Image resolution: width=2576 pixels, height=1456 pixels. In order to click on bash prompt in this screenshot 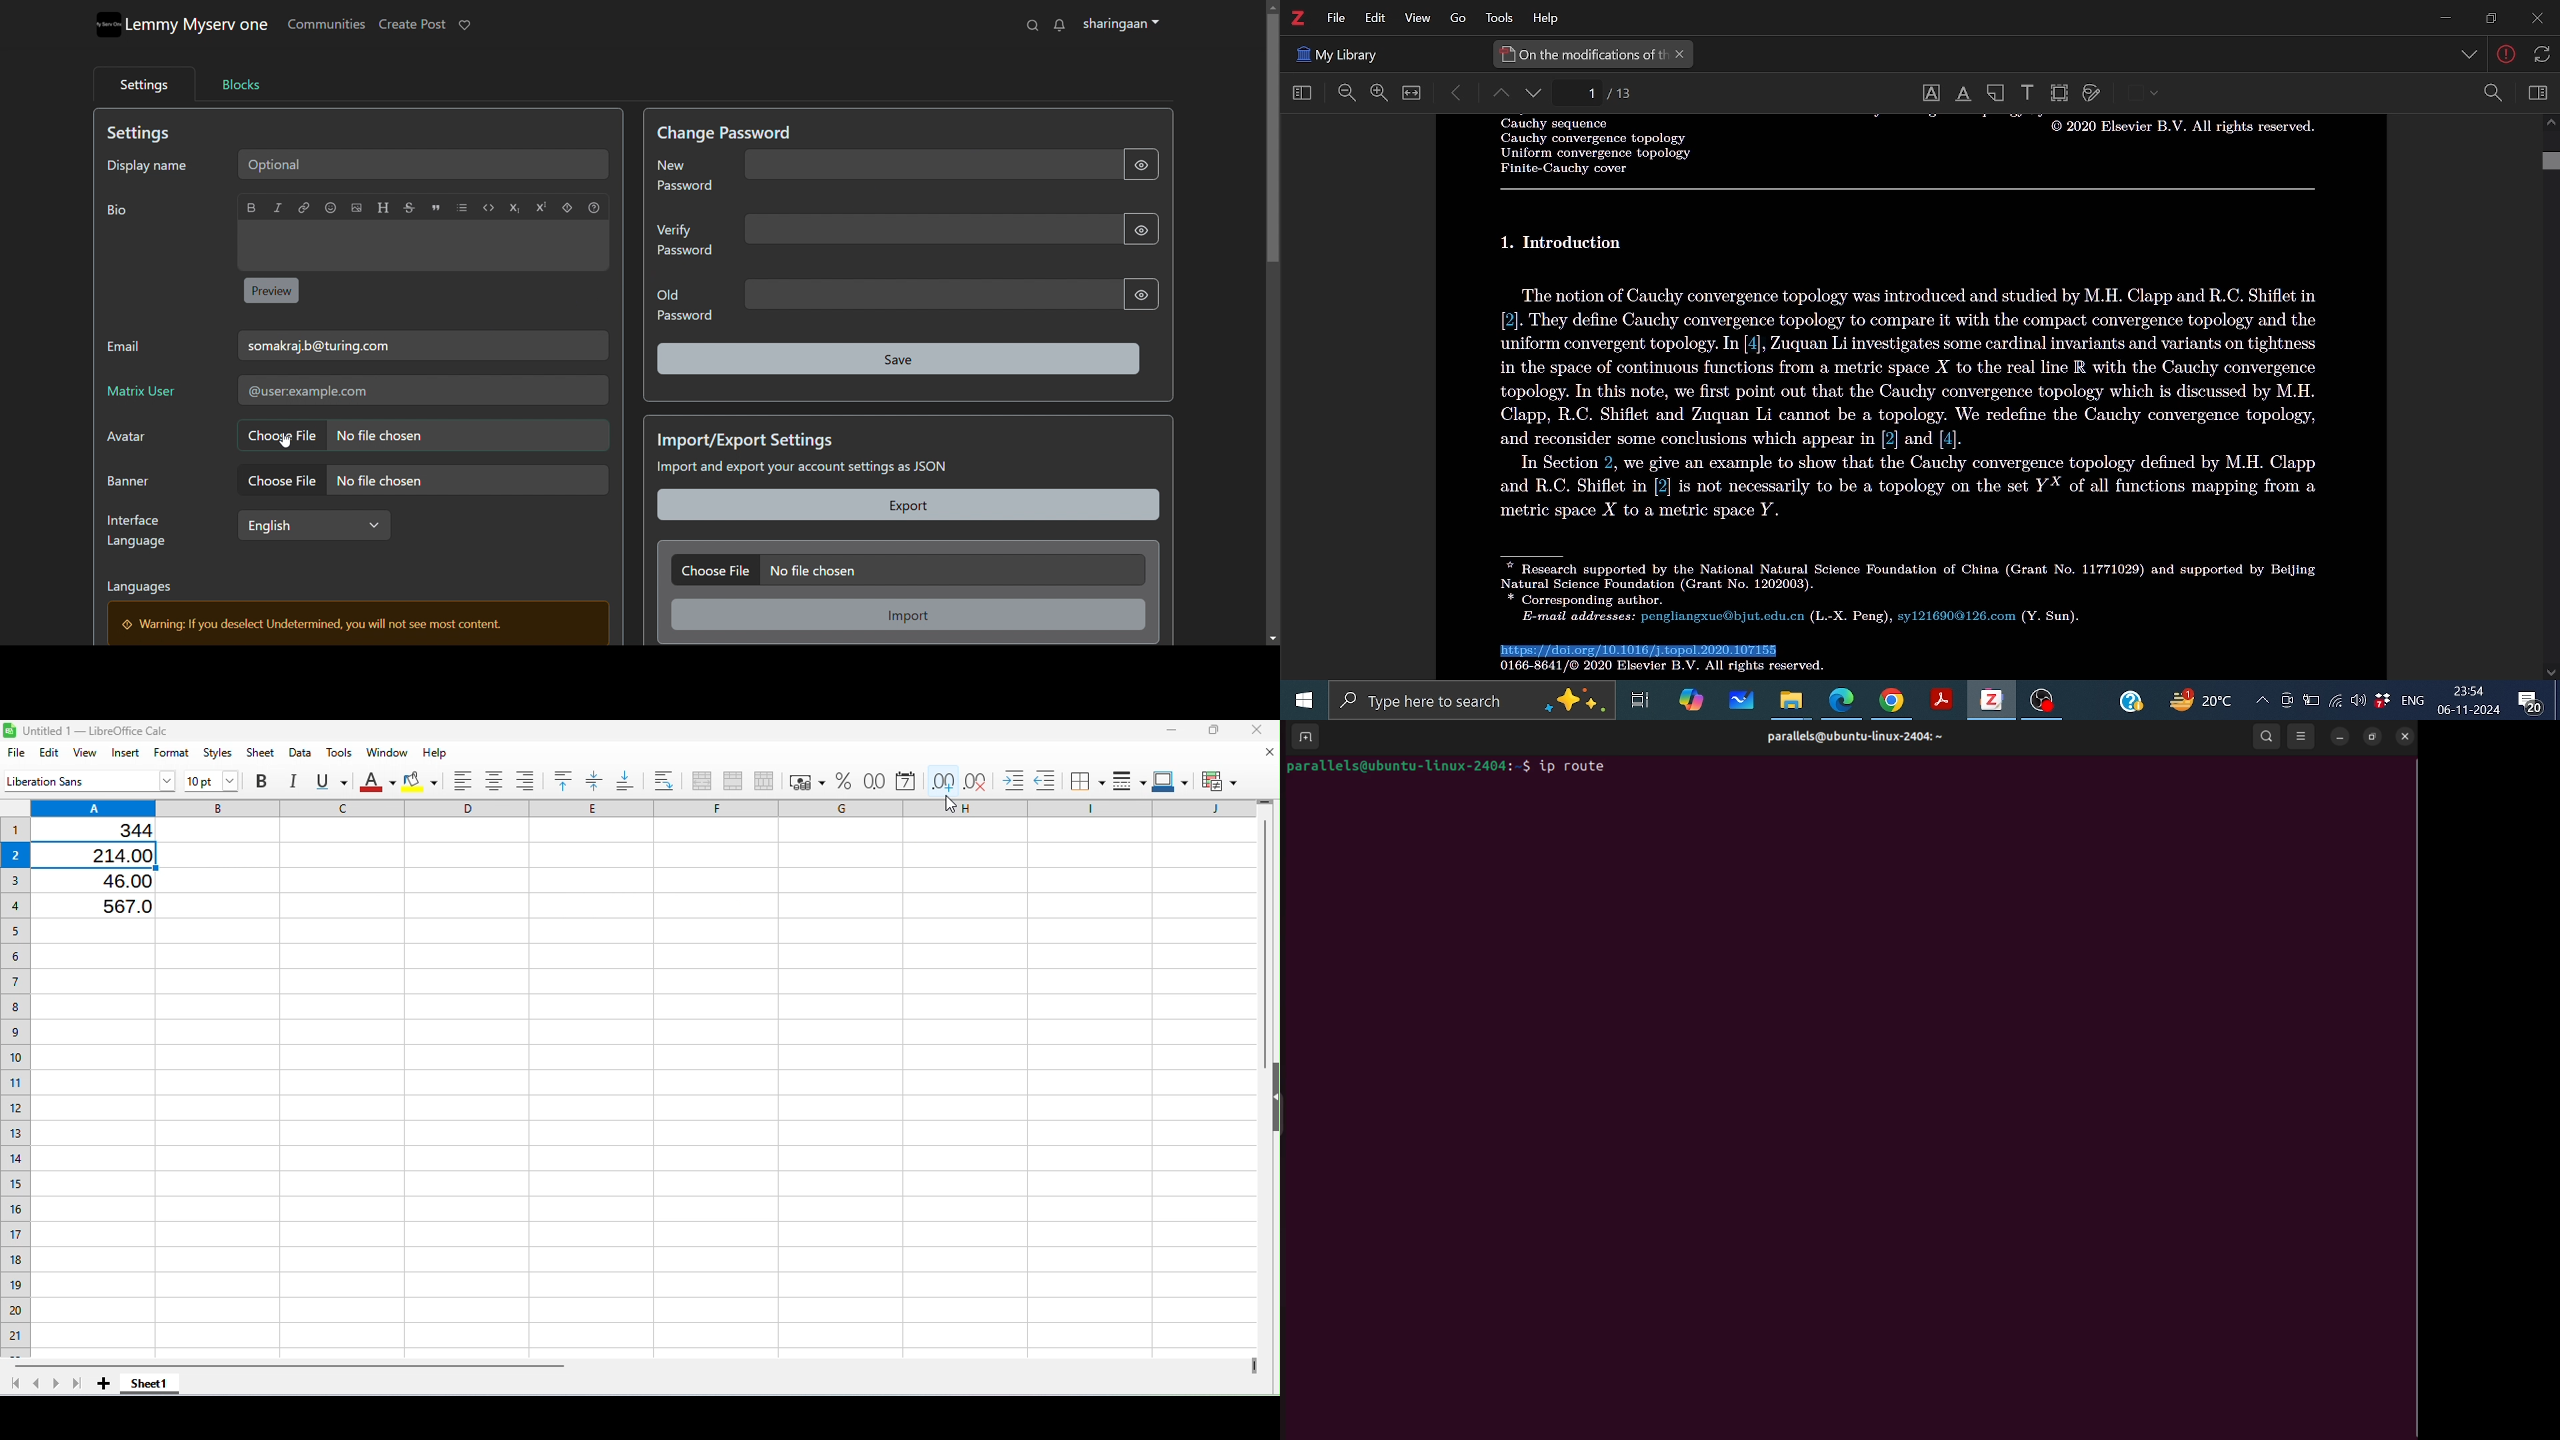, I will do `click(1407, 766)`.